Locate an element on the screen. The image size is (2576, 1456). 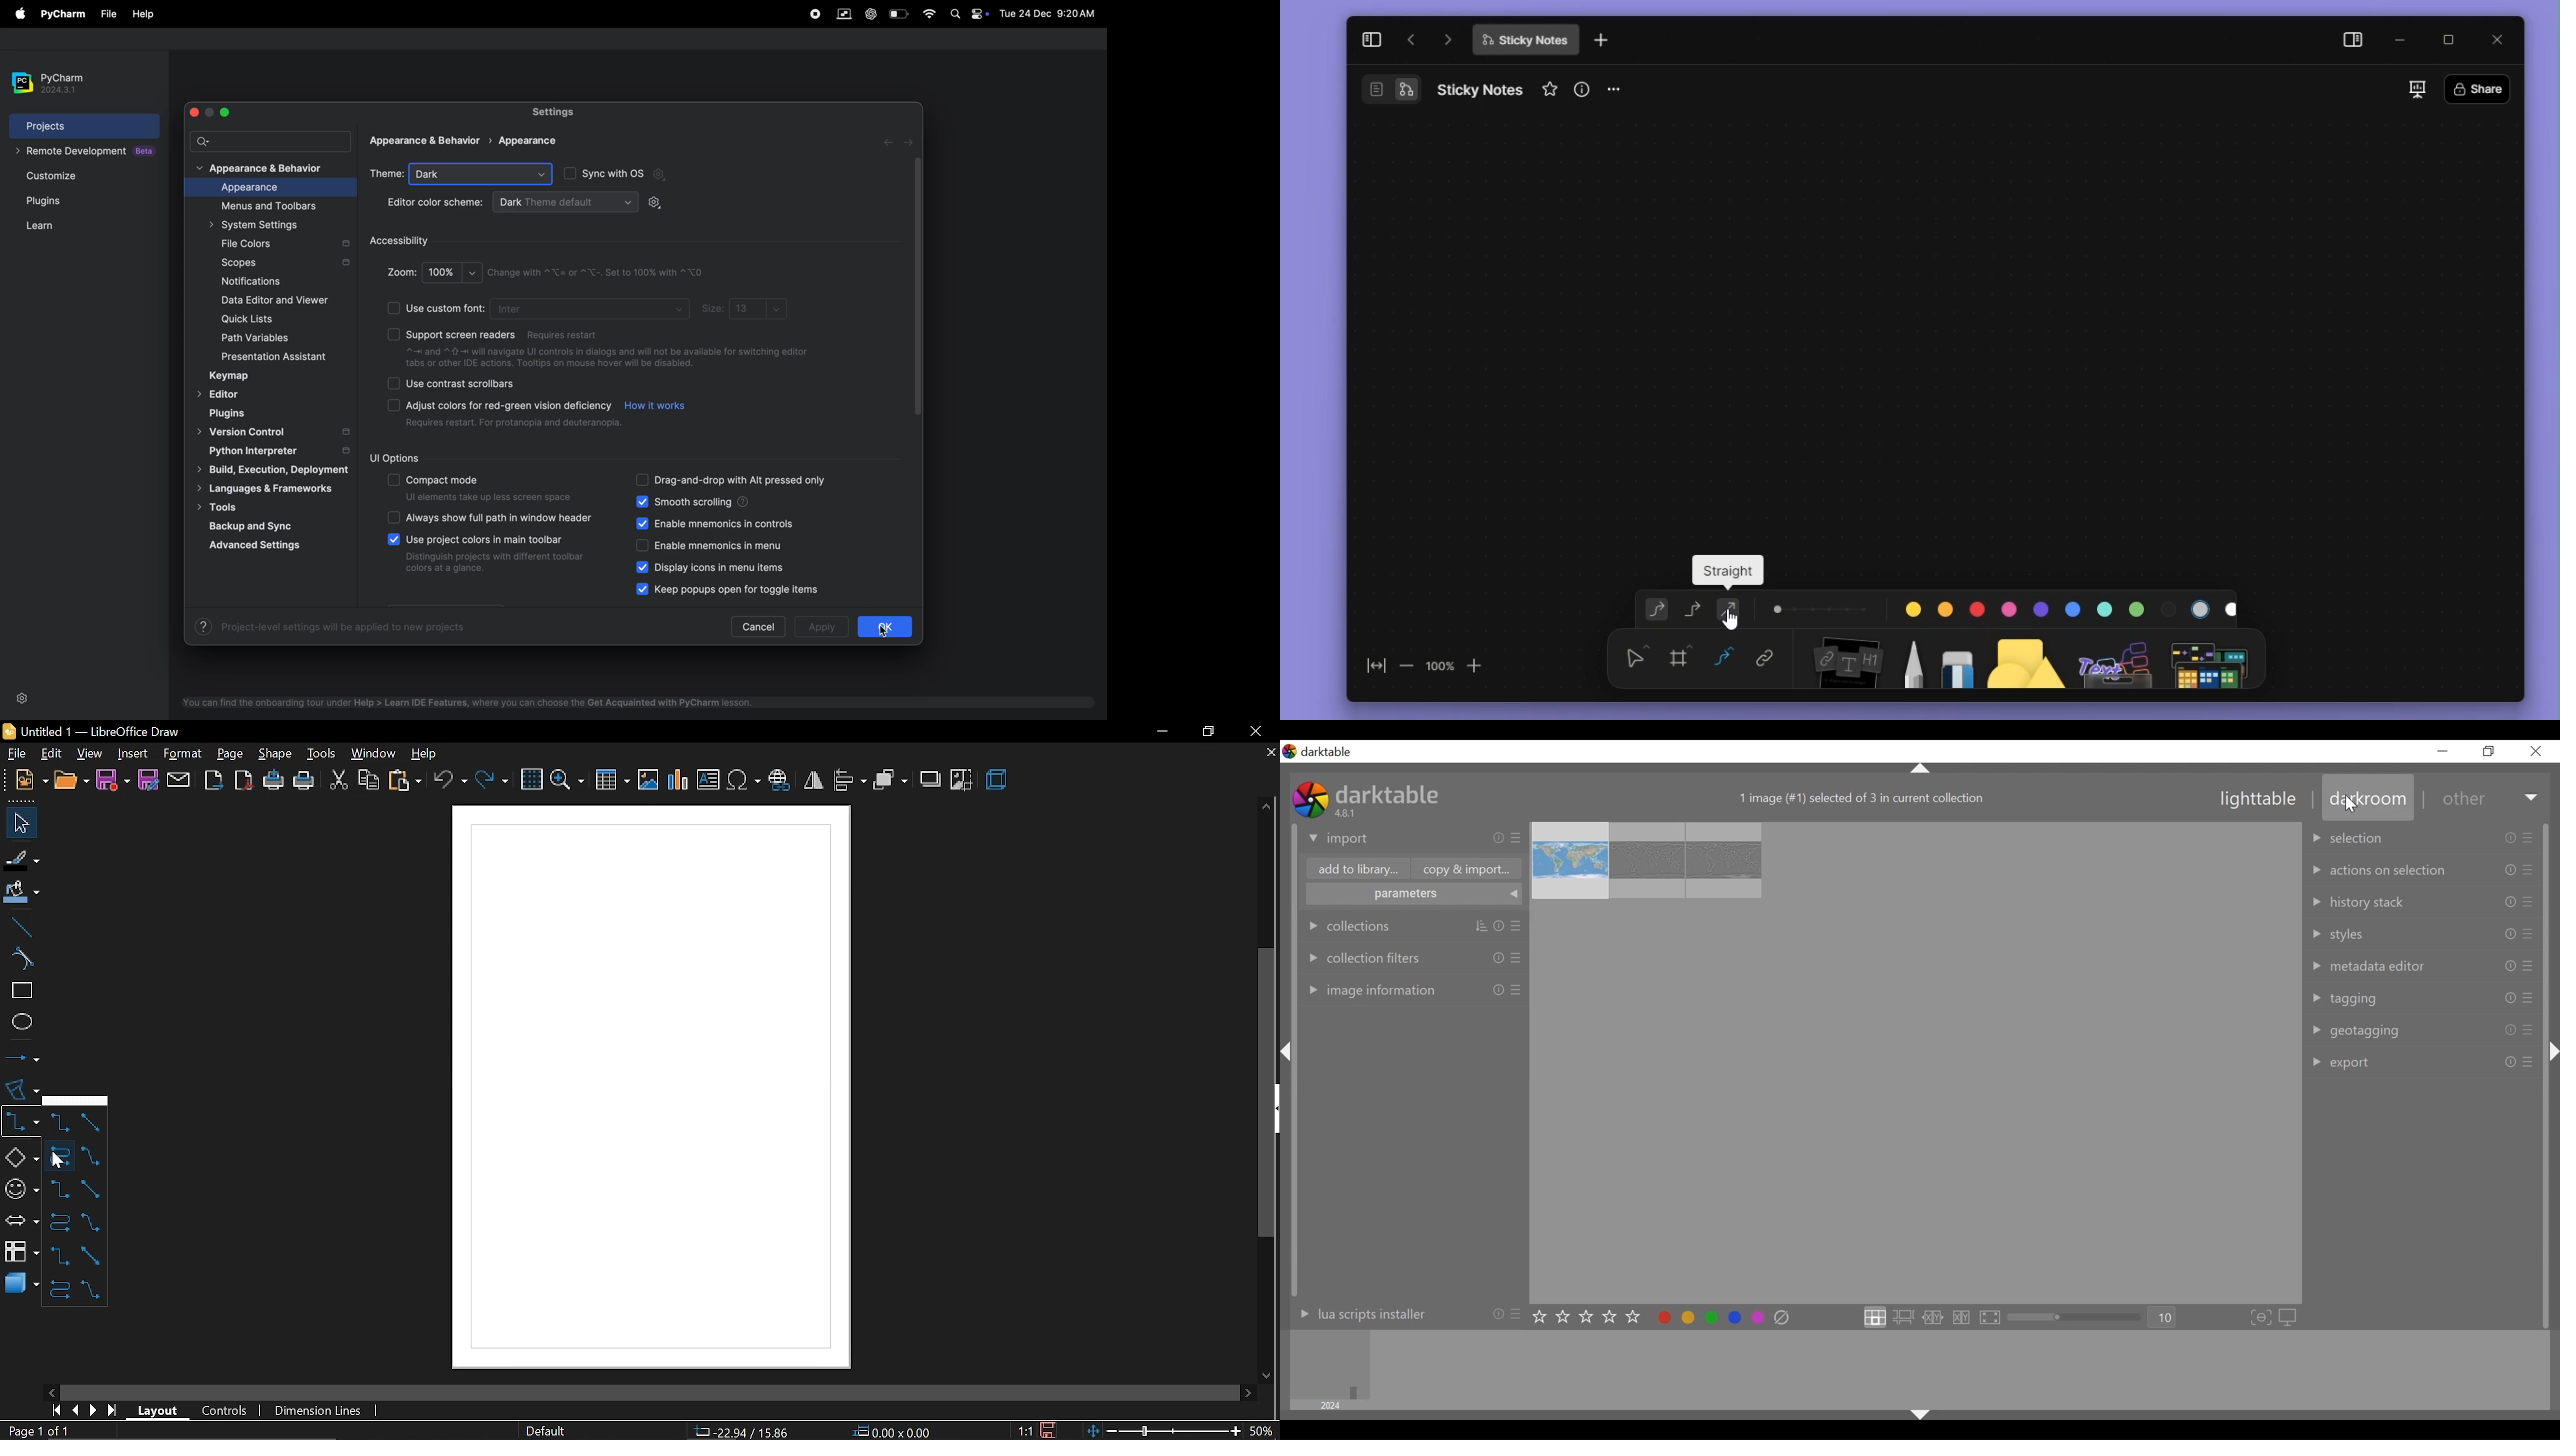
other is located at coordinates (2117, 658).